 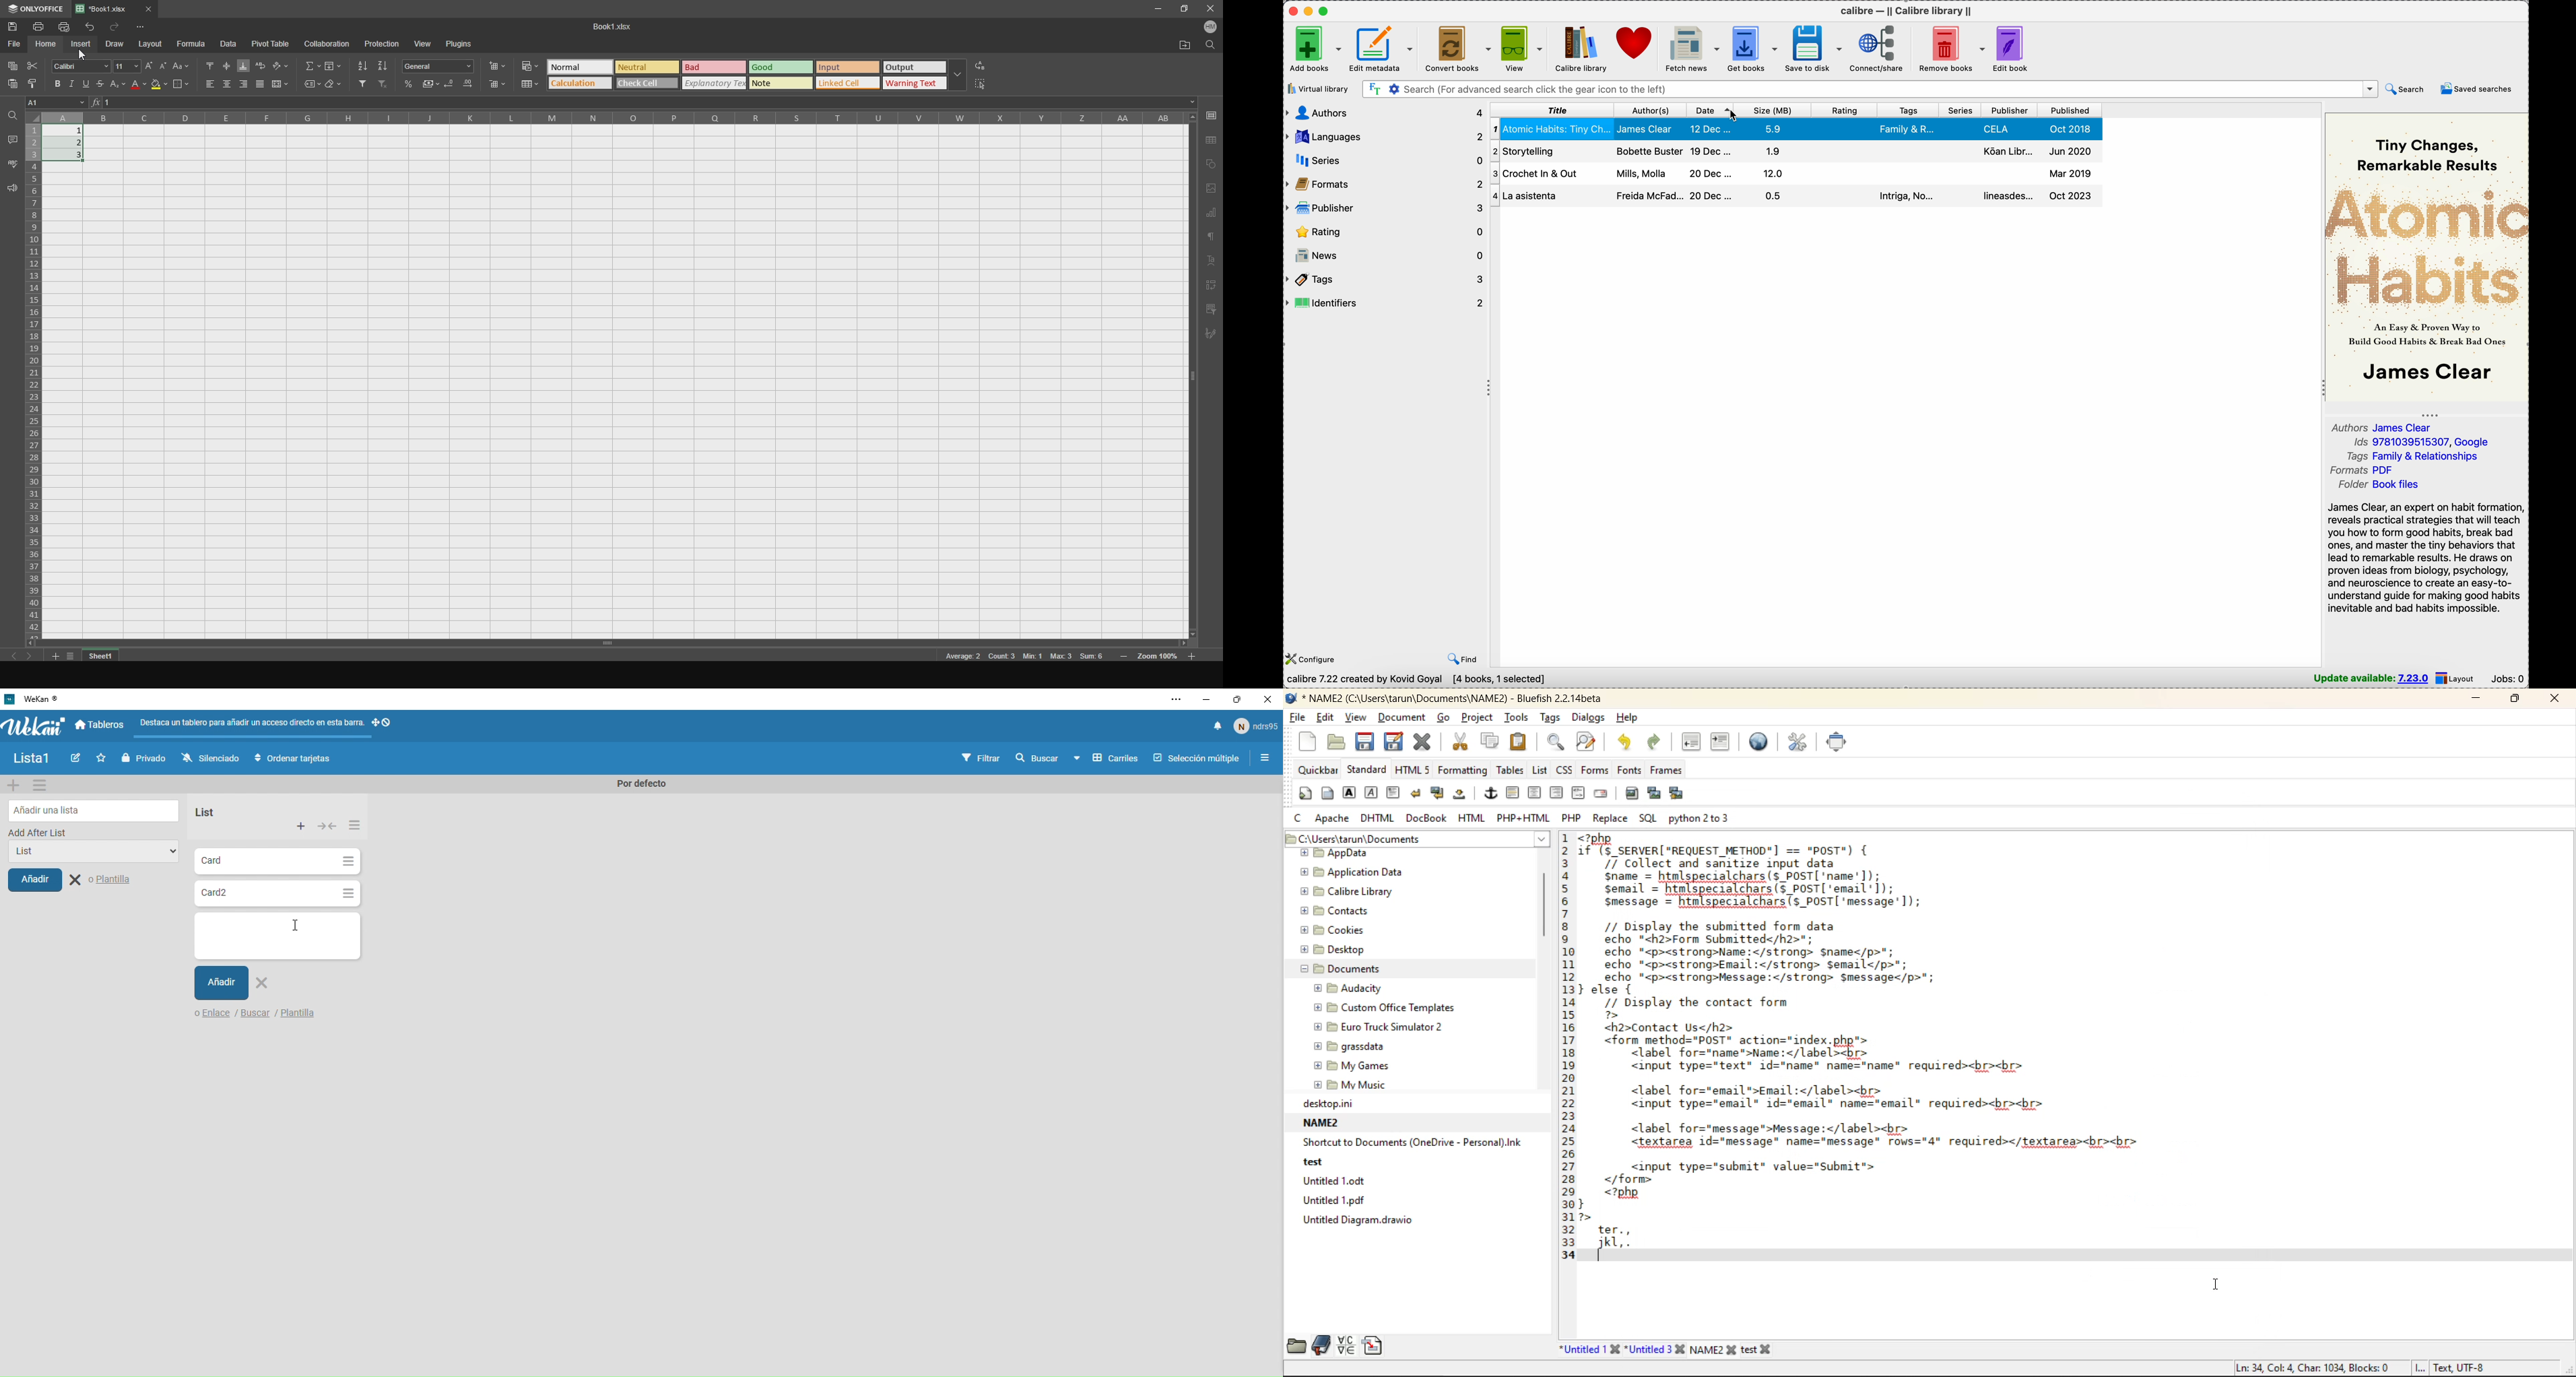 What do you see at coordinates (1327, 794) in the screenshot?
I see `body` at bounding box center [1327, 794].